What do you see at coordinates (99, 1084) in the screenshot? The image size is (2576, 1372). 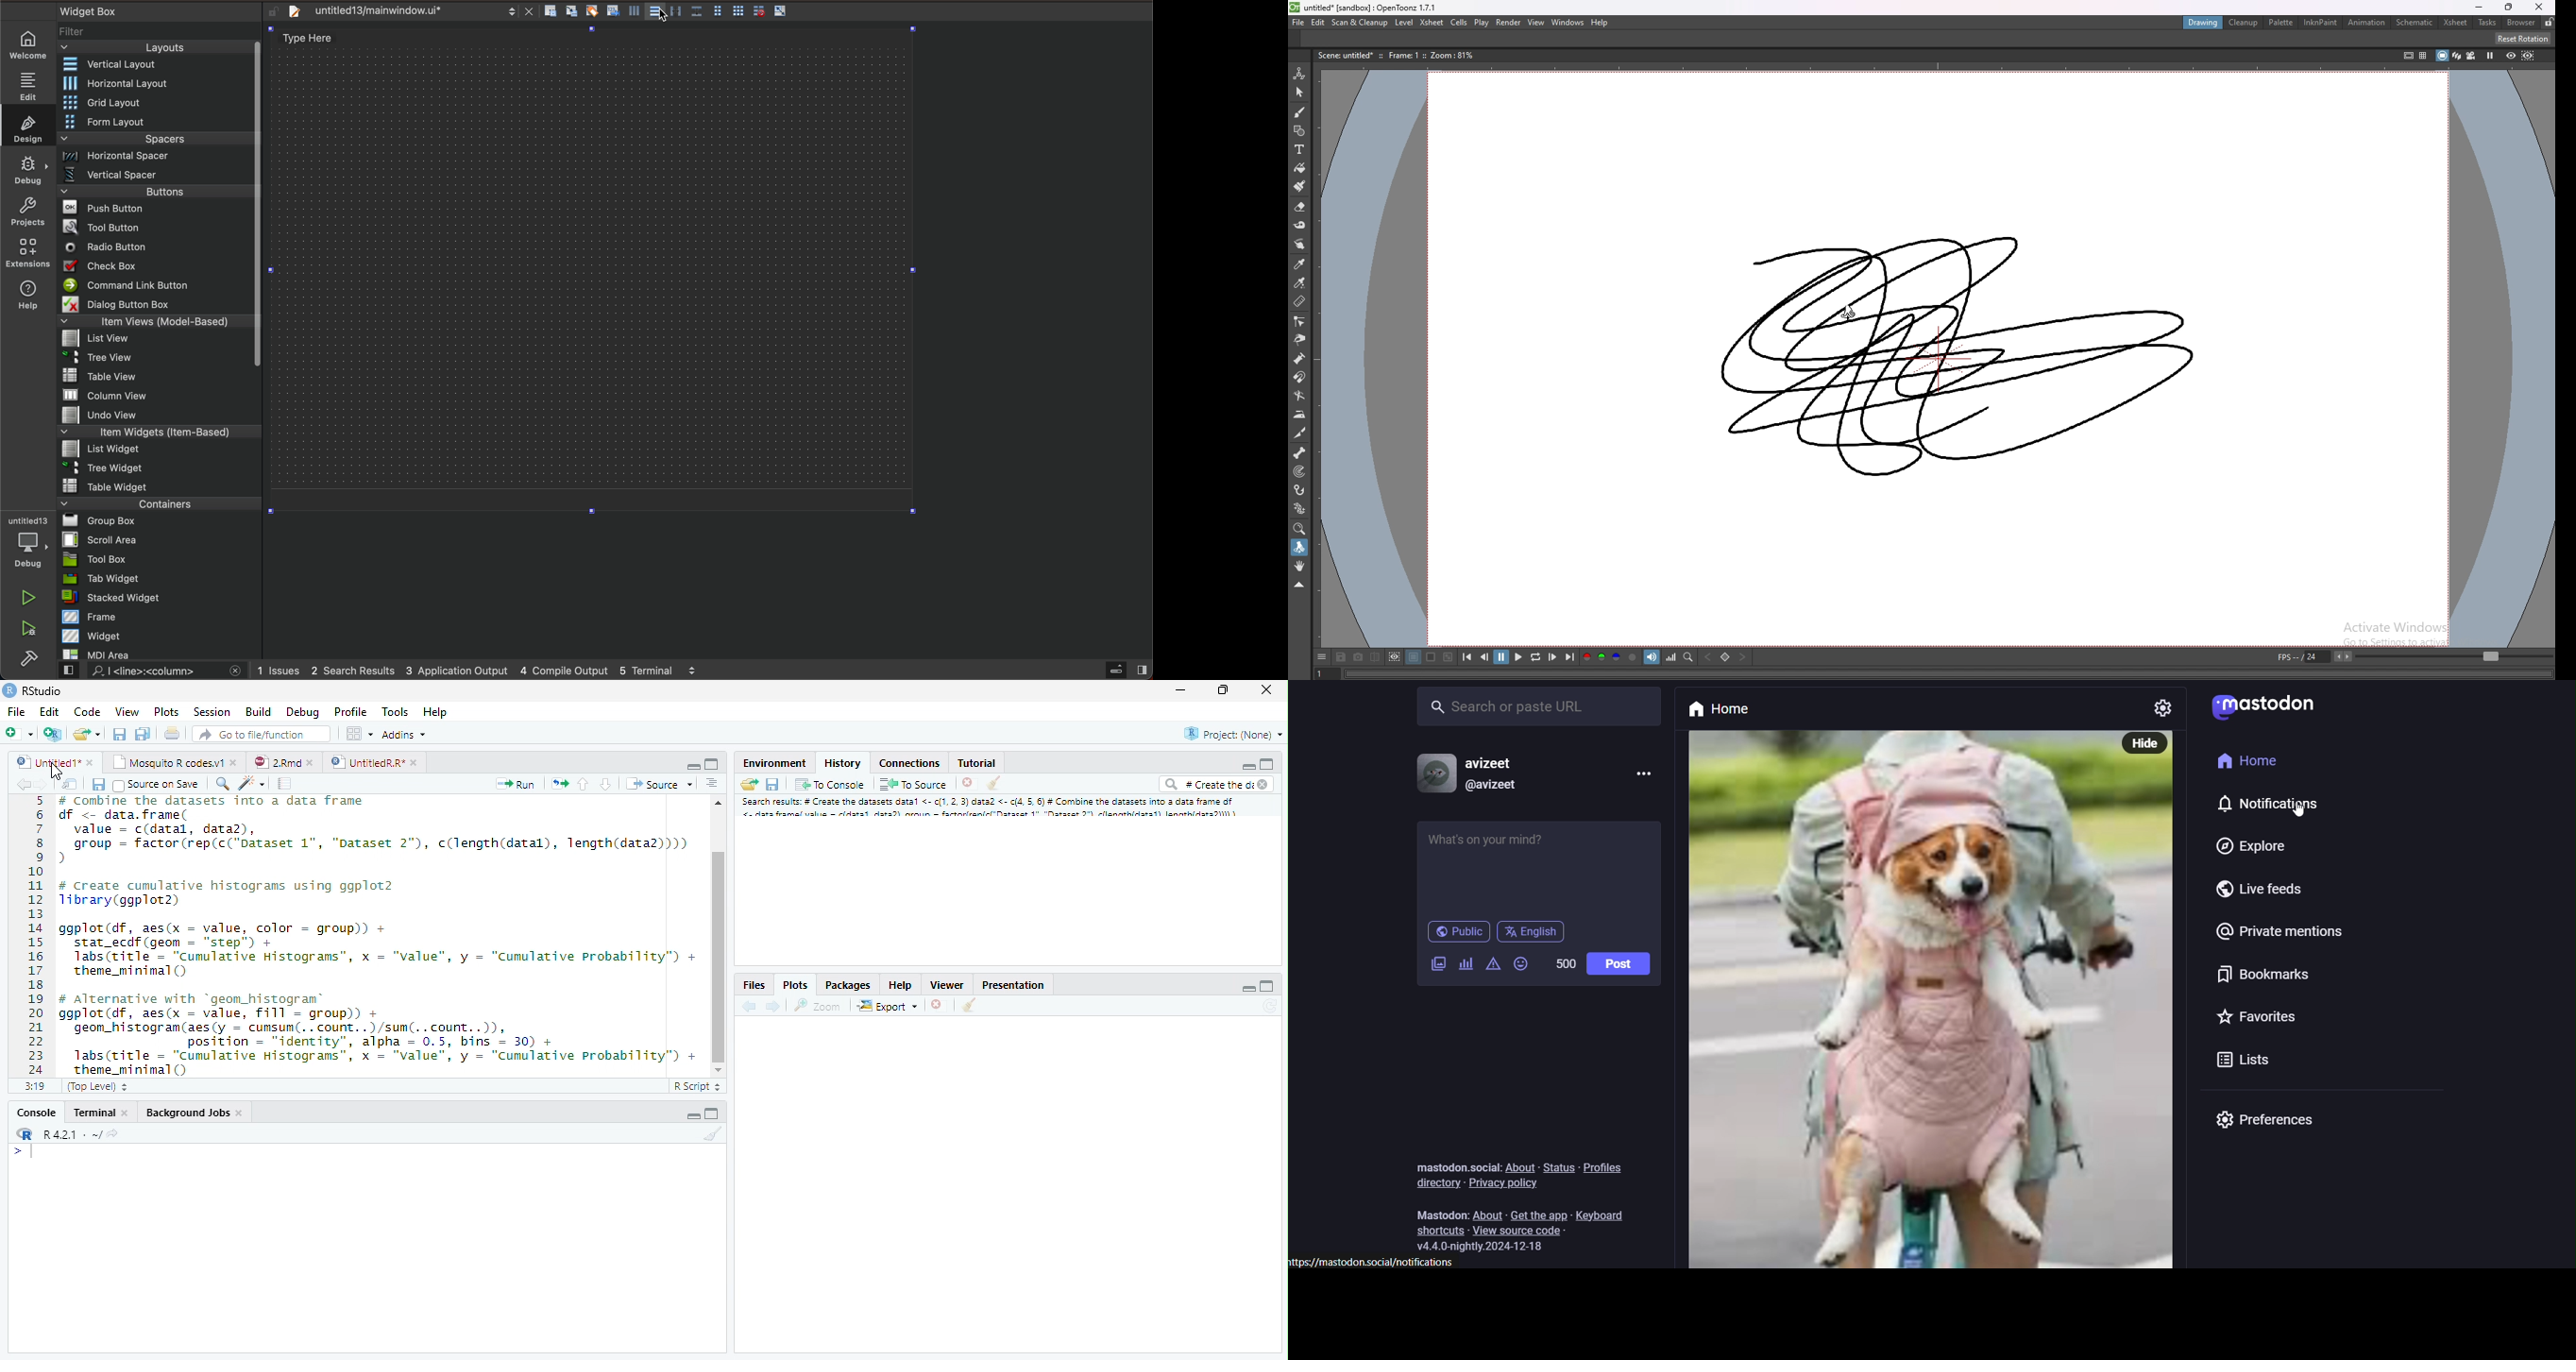 I see `Top level` at bounding box center [99, 1084].